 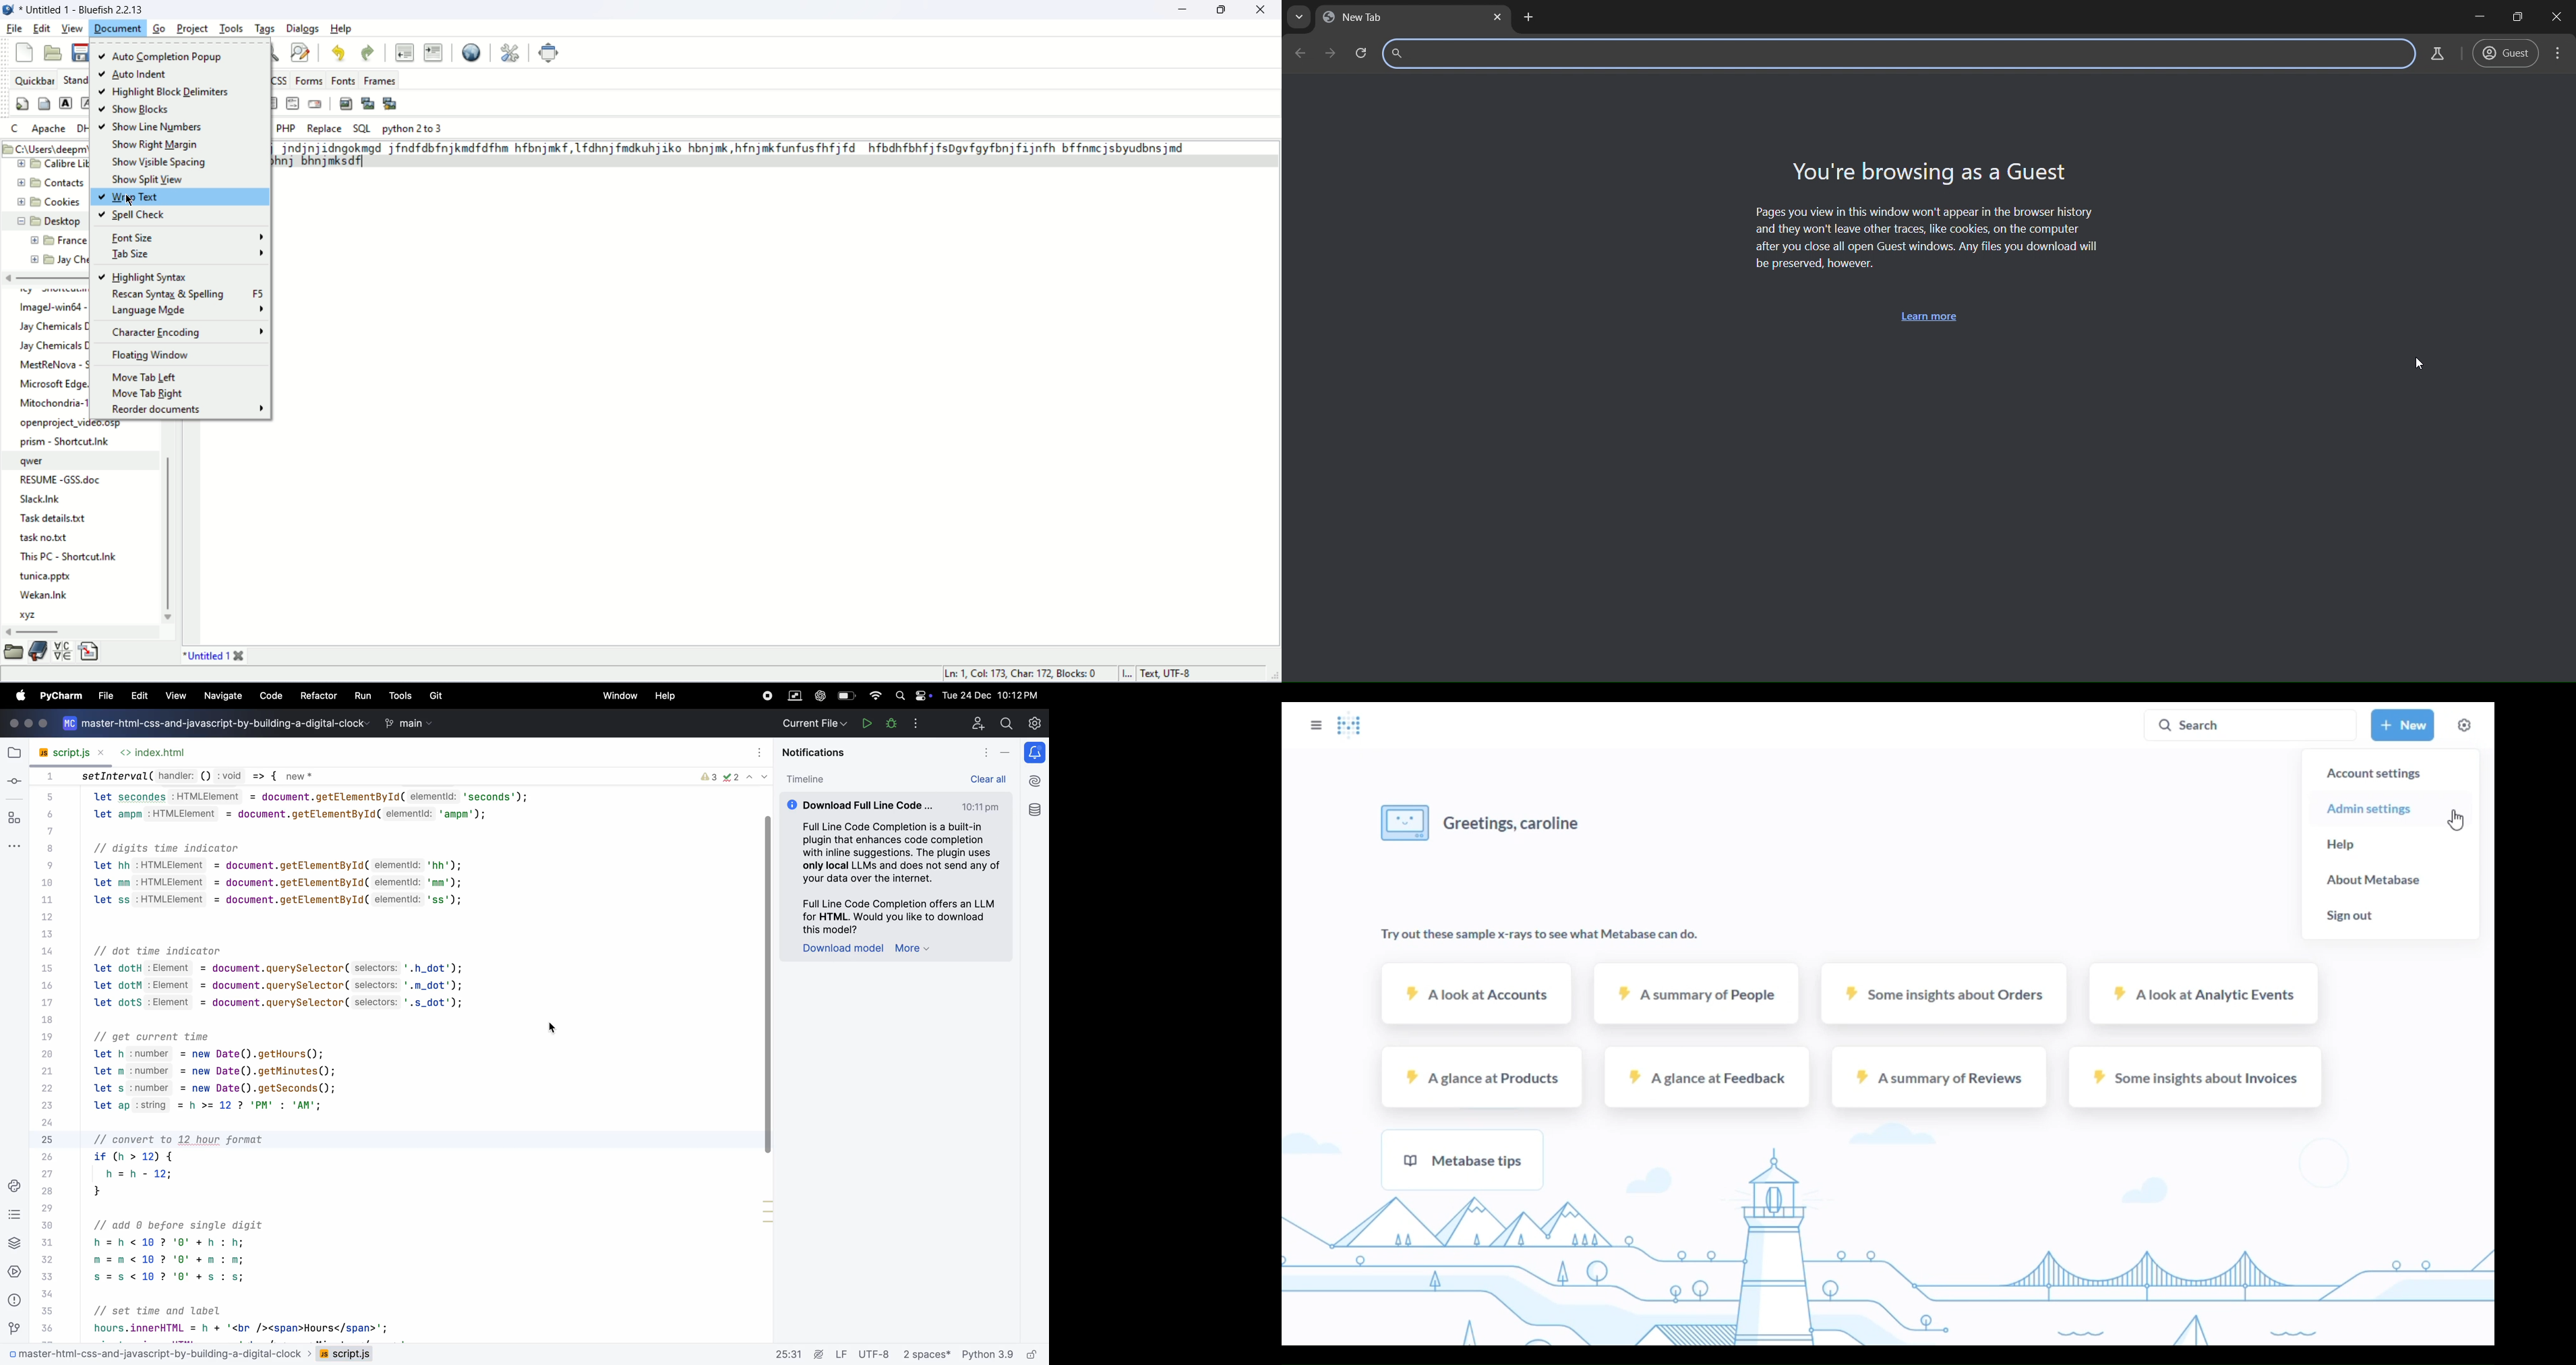 What do you see at coordinates (550, 53) in the screenshot?
I see `fullscreen` at bounding box center [550, 53].